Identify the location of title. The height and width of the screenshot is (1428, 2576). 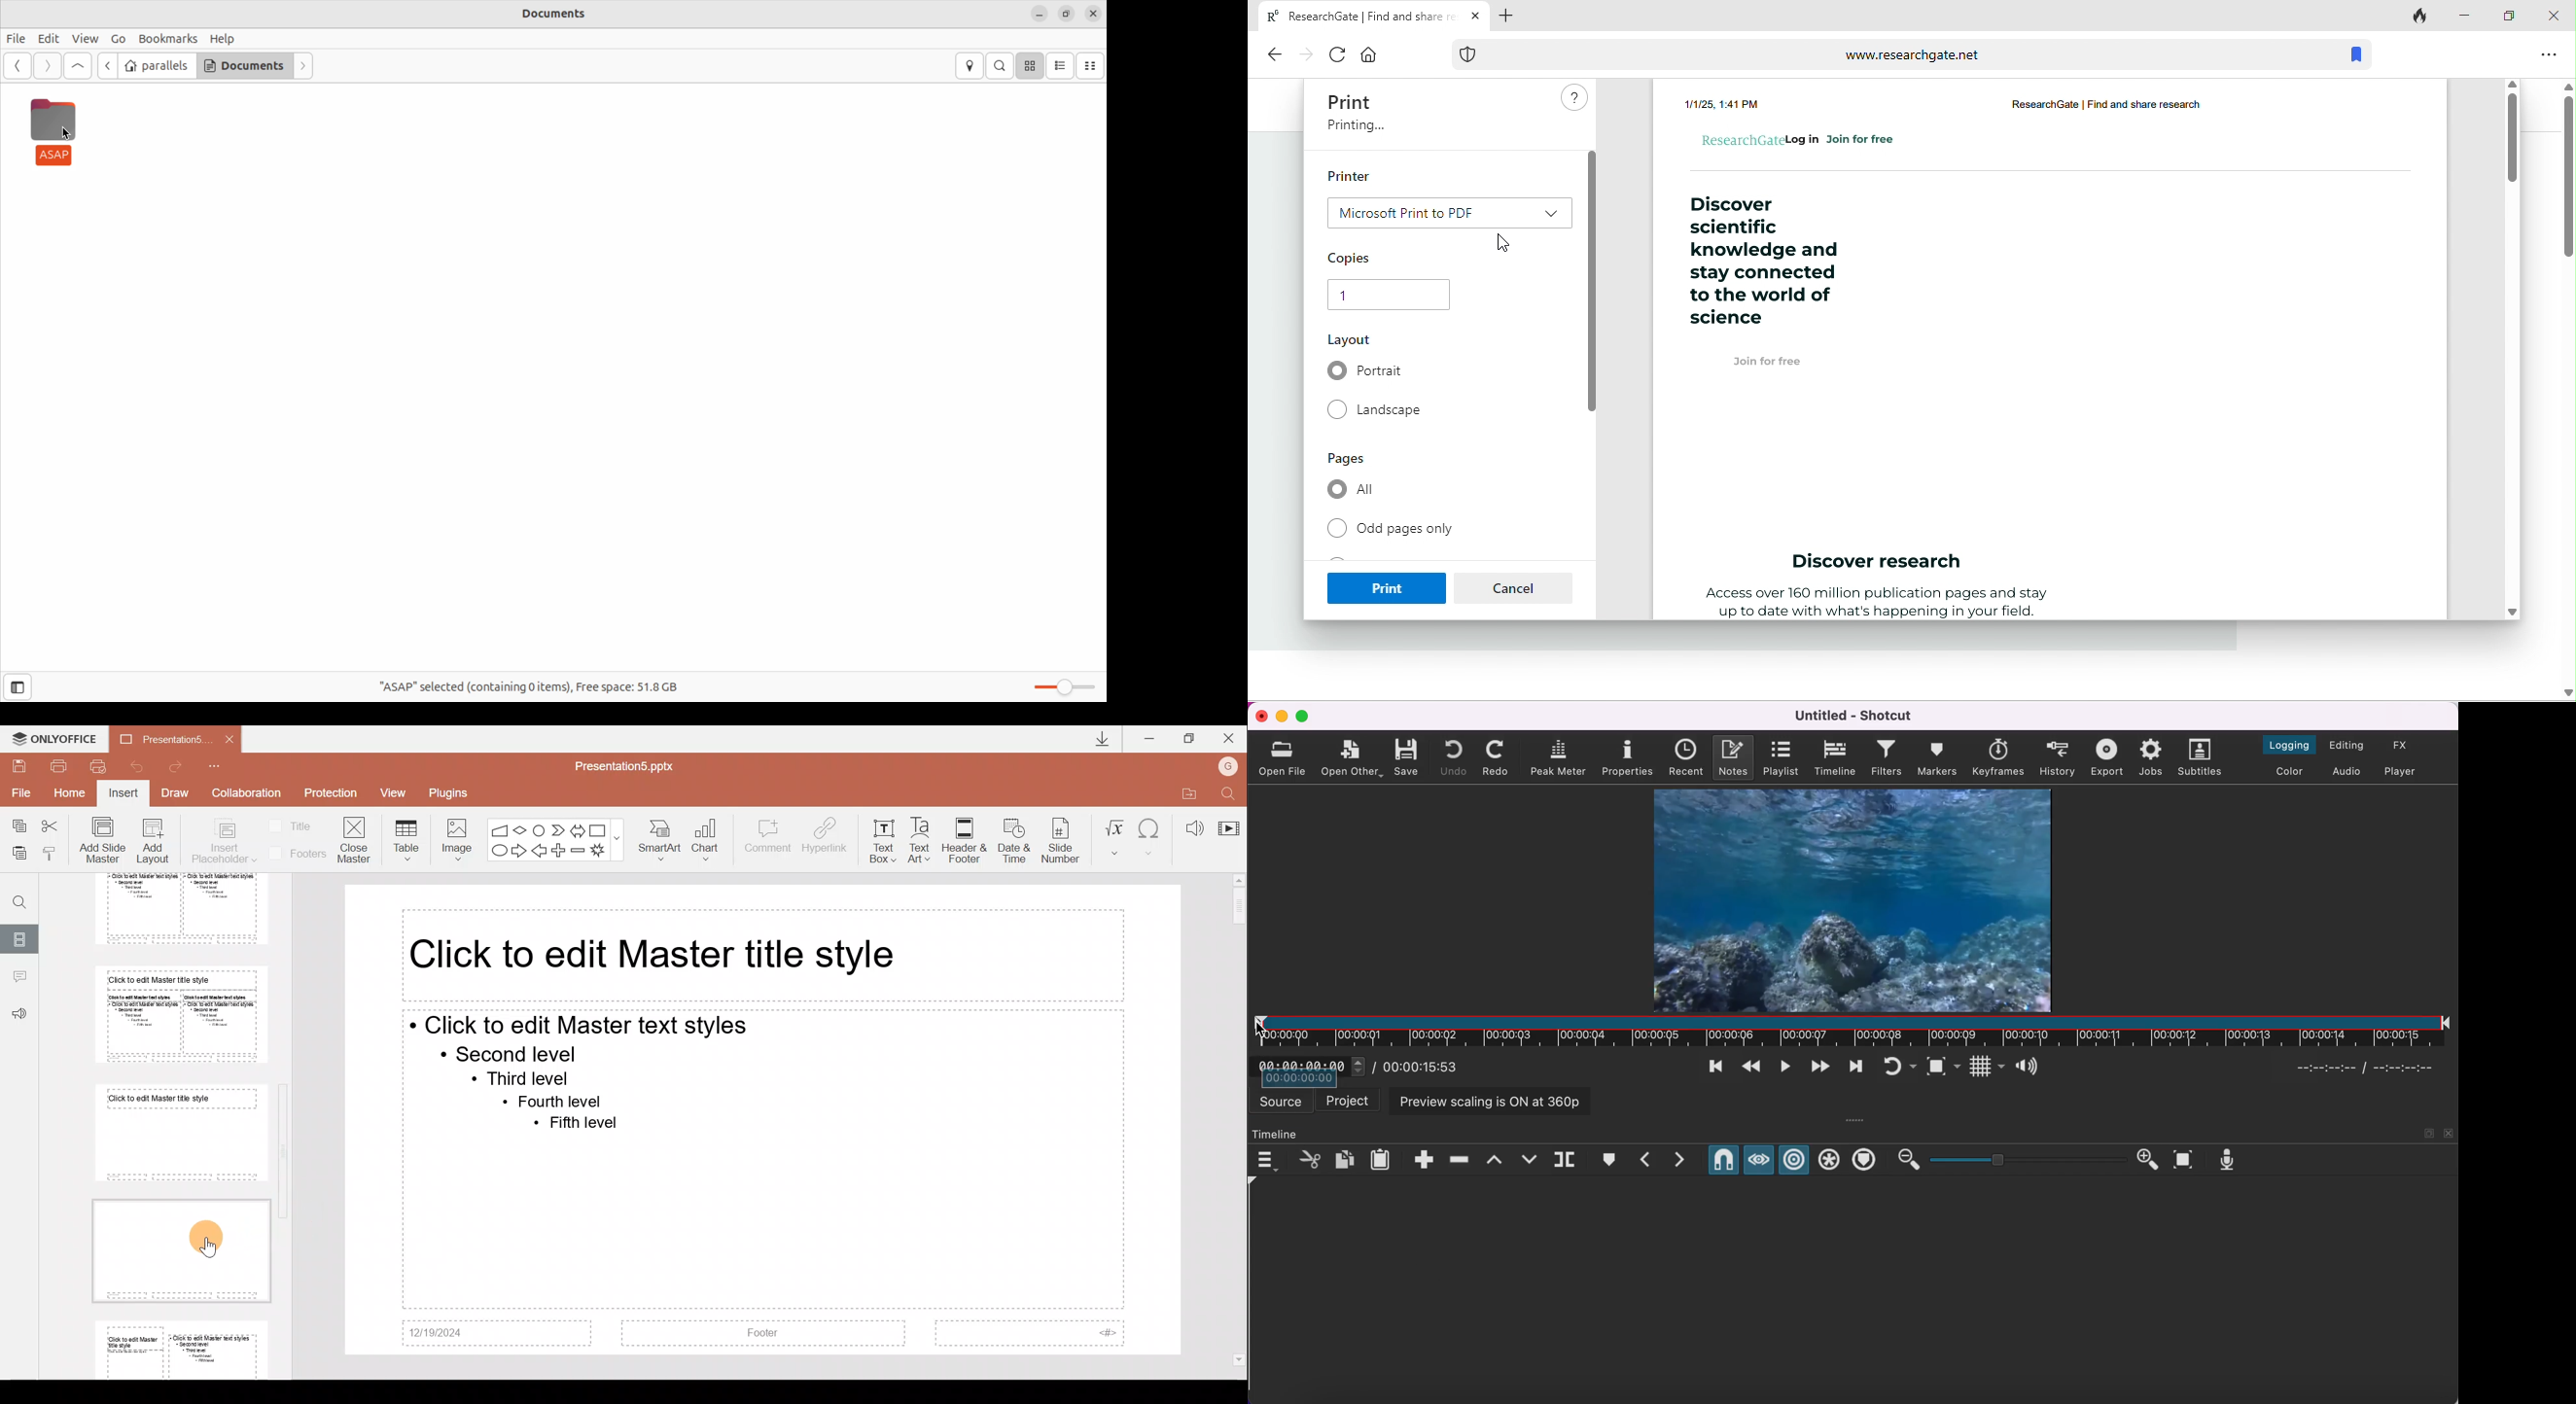
(1860, 716).